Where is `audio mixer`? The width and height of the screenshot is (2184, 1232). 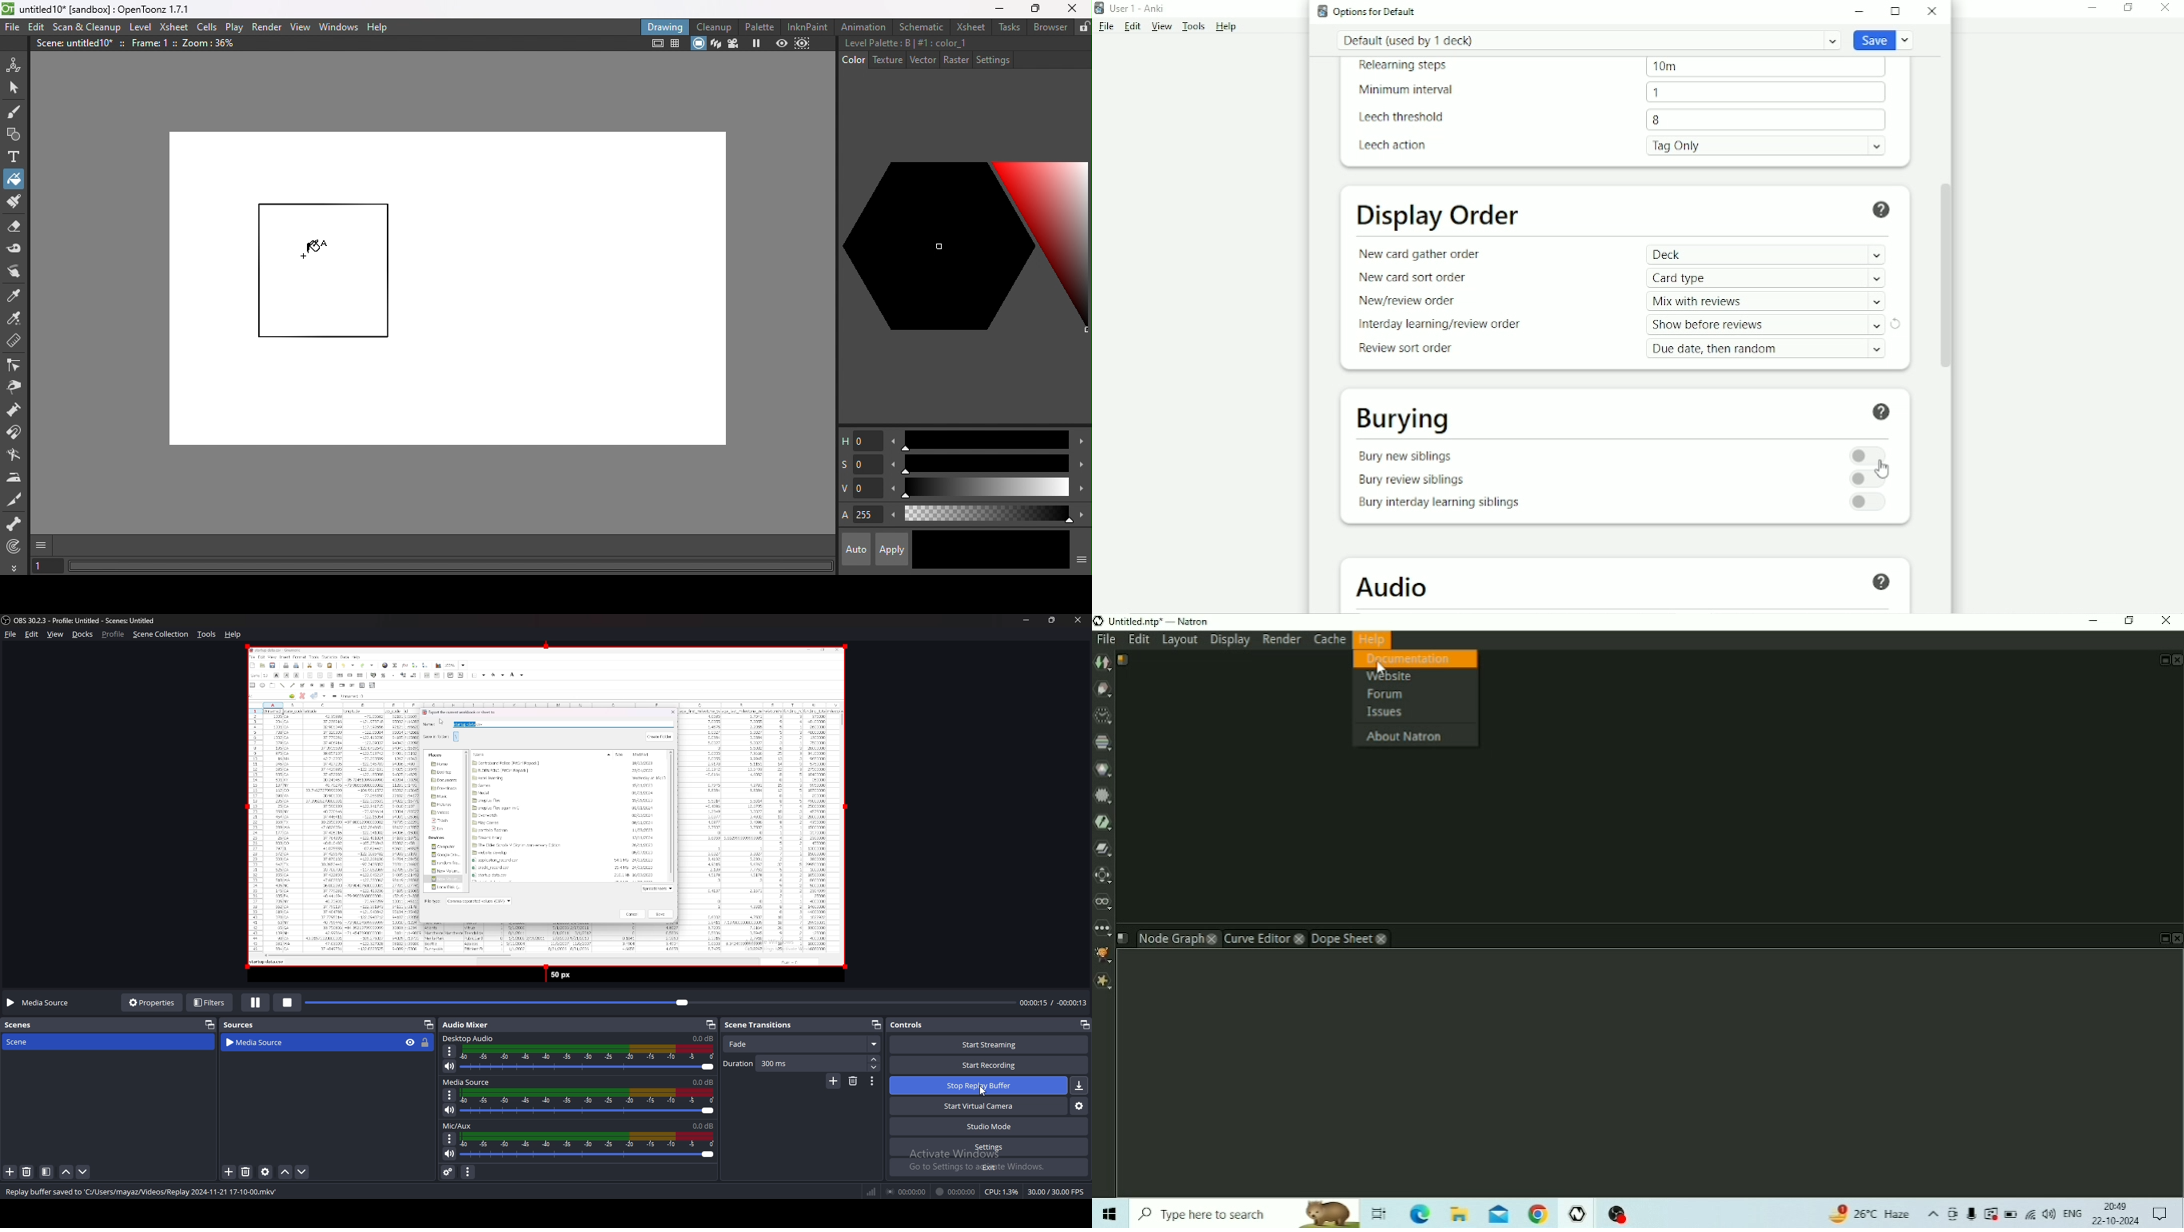 audio mixer is located at coordinates (466, 1025).